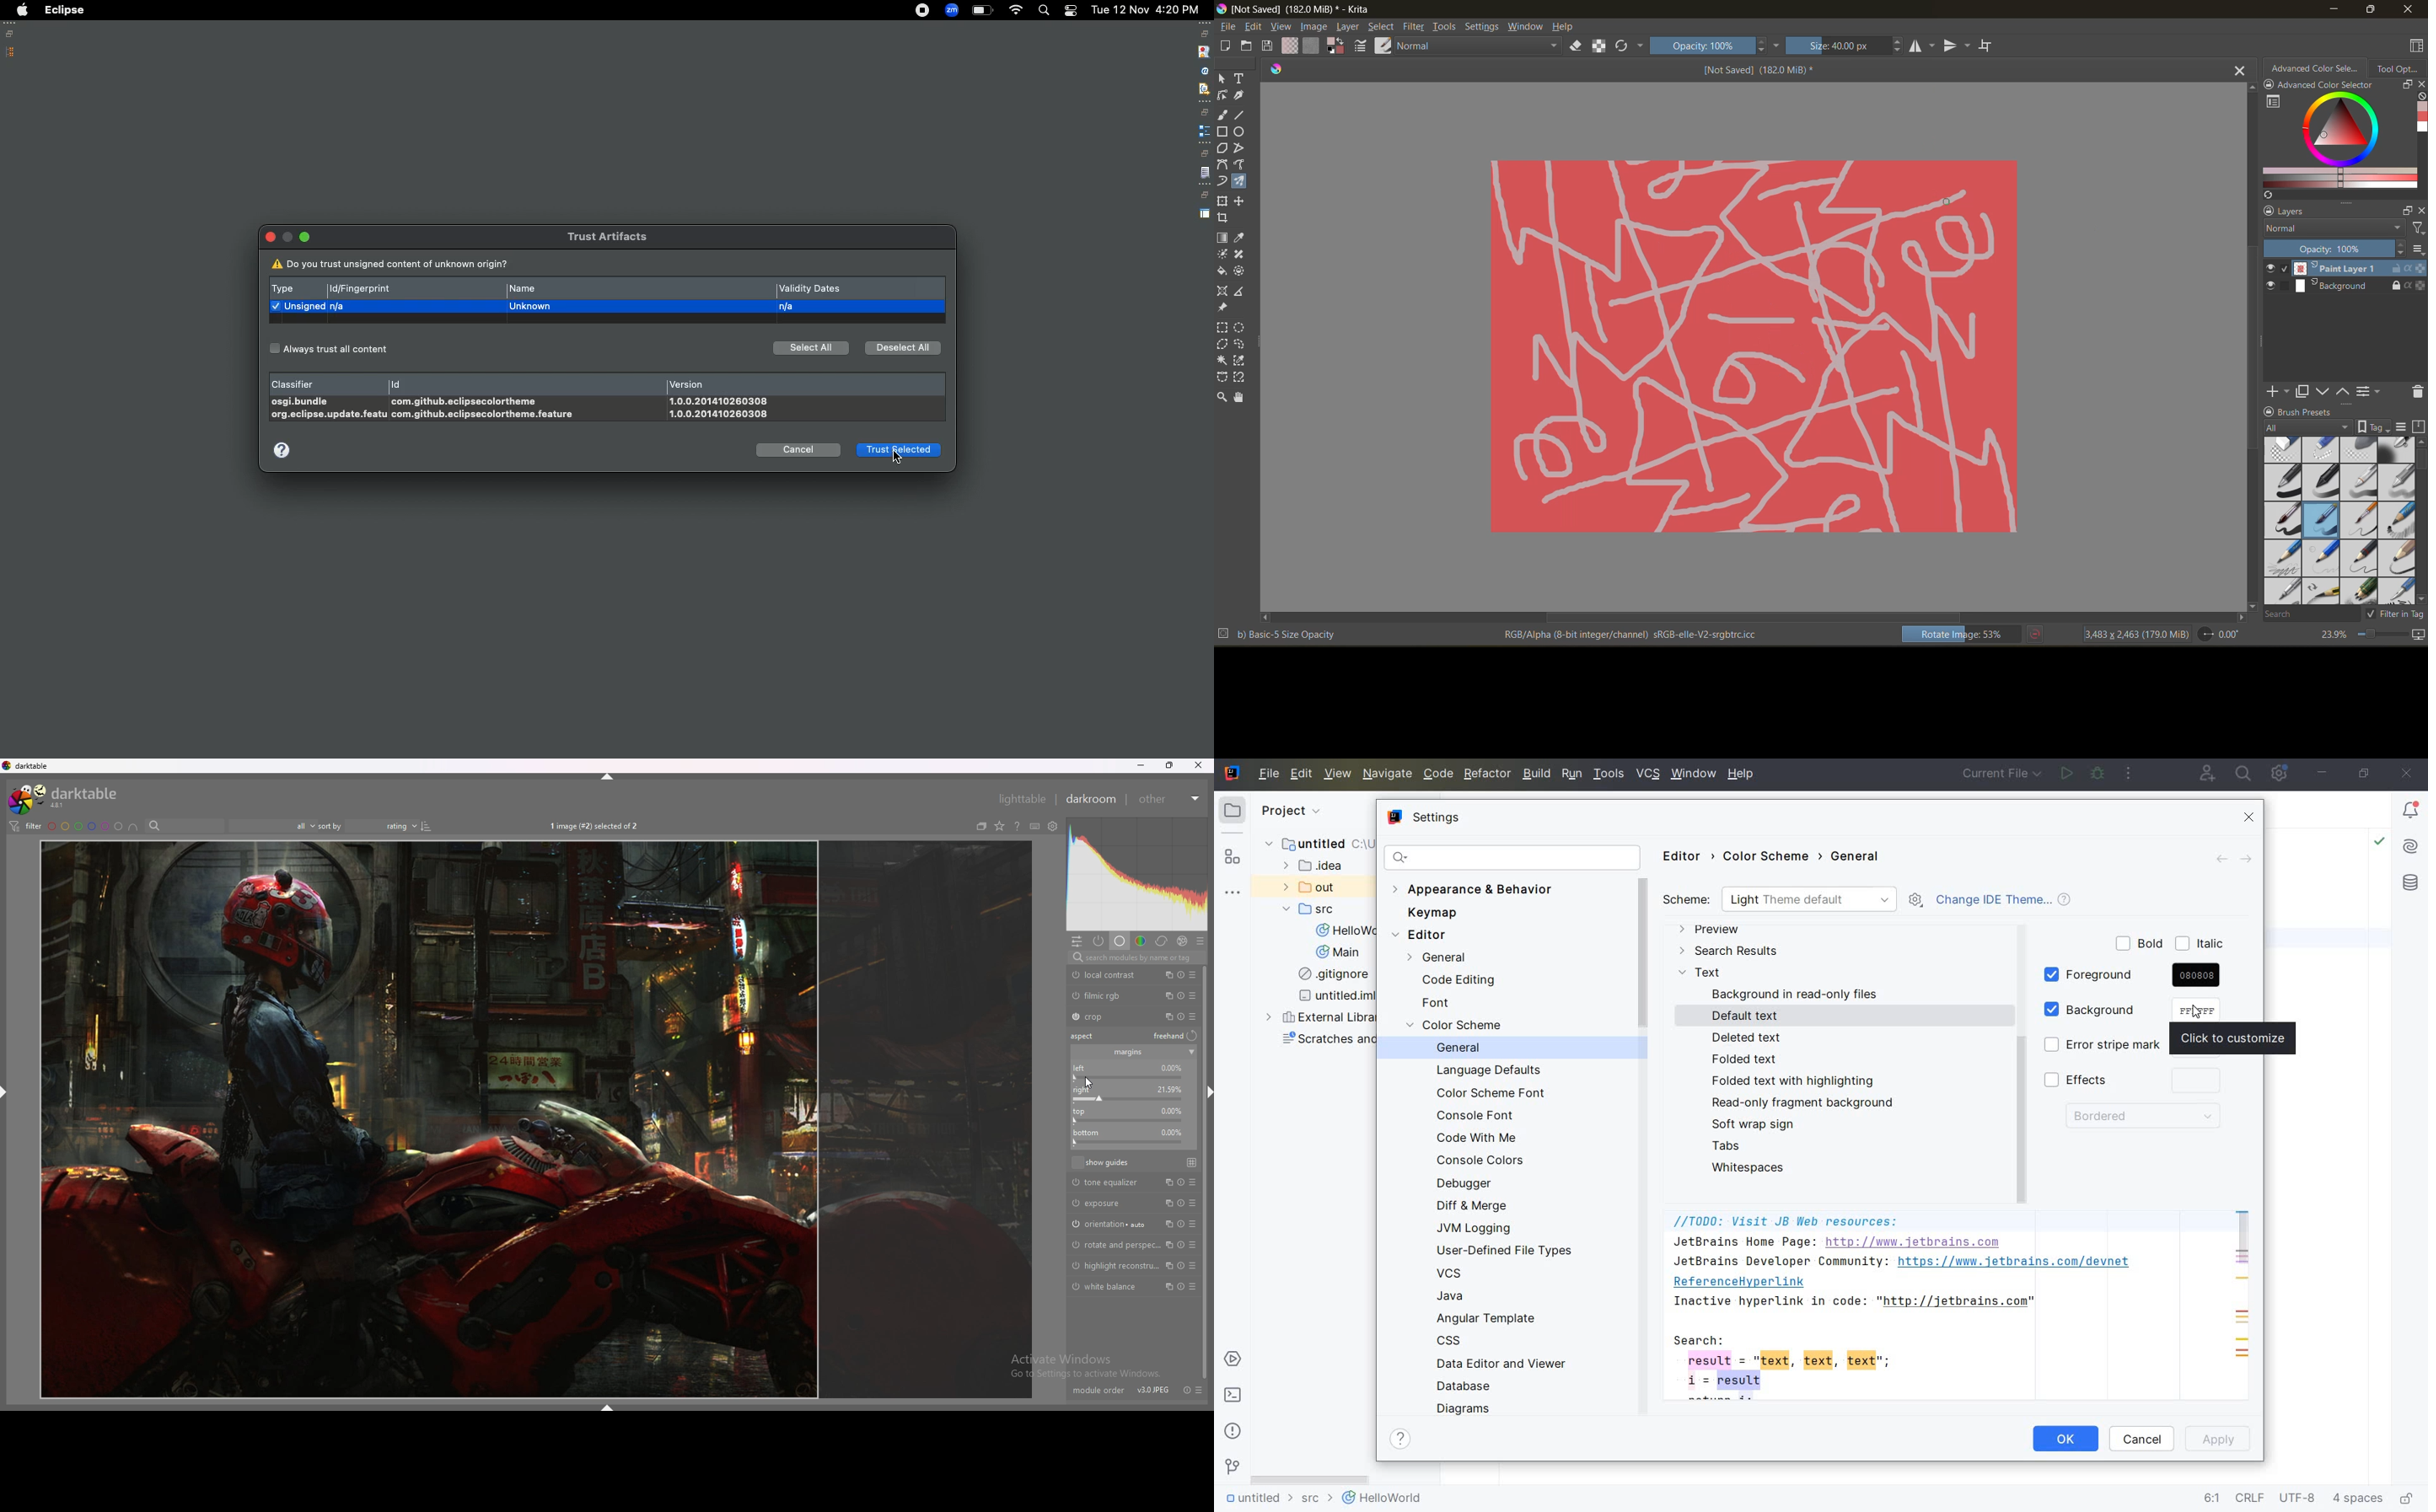 The height and width of the screenshot is (1512, 2436). Describe the element at coordinates (1475, 47) in the screenshot. I see `normal` at that location.